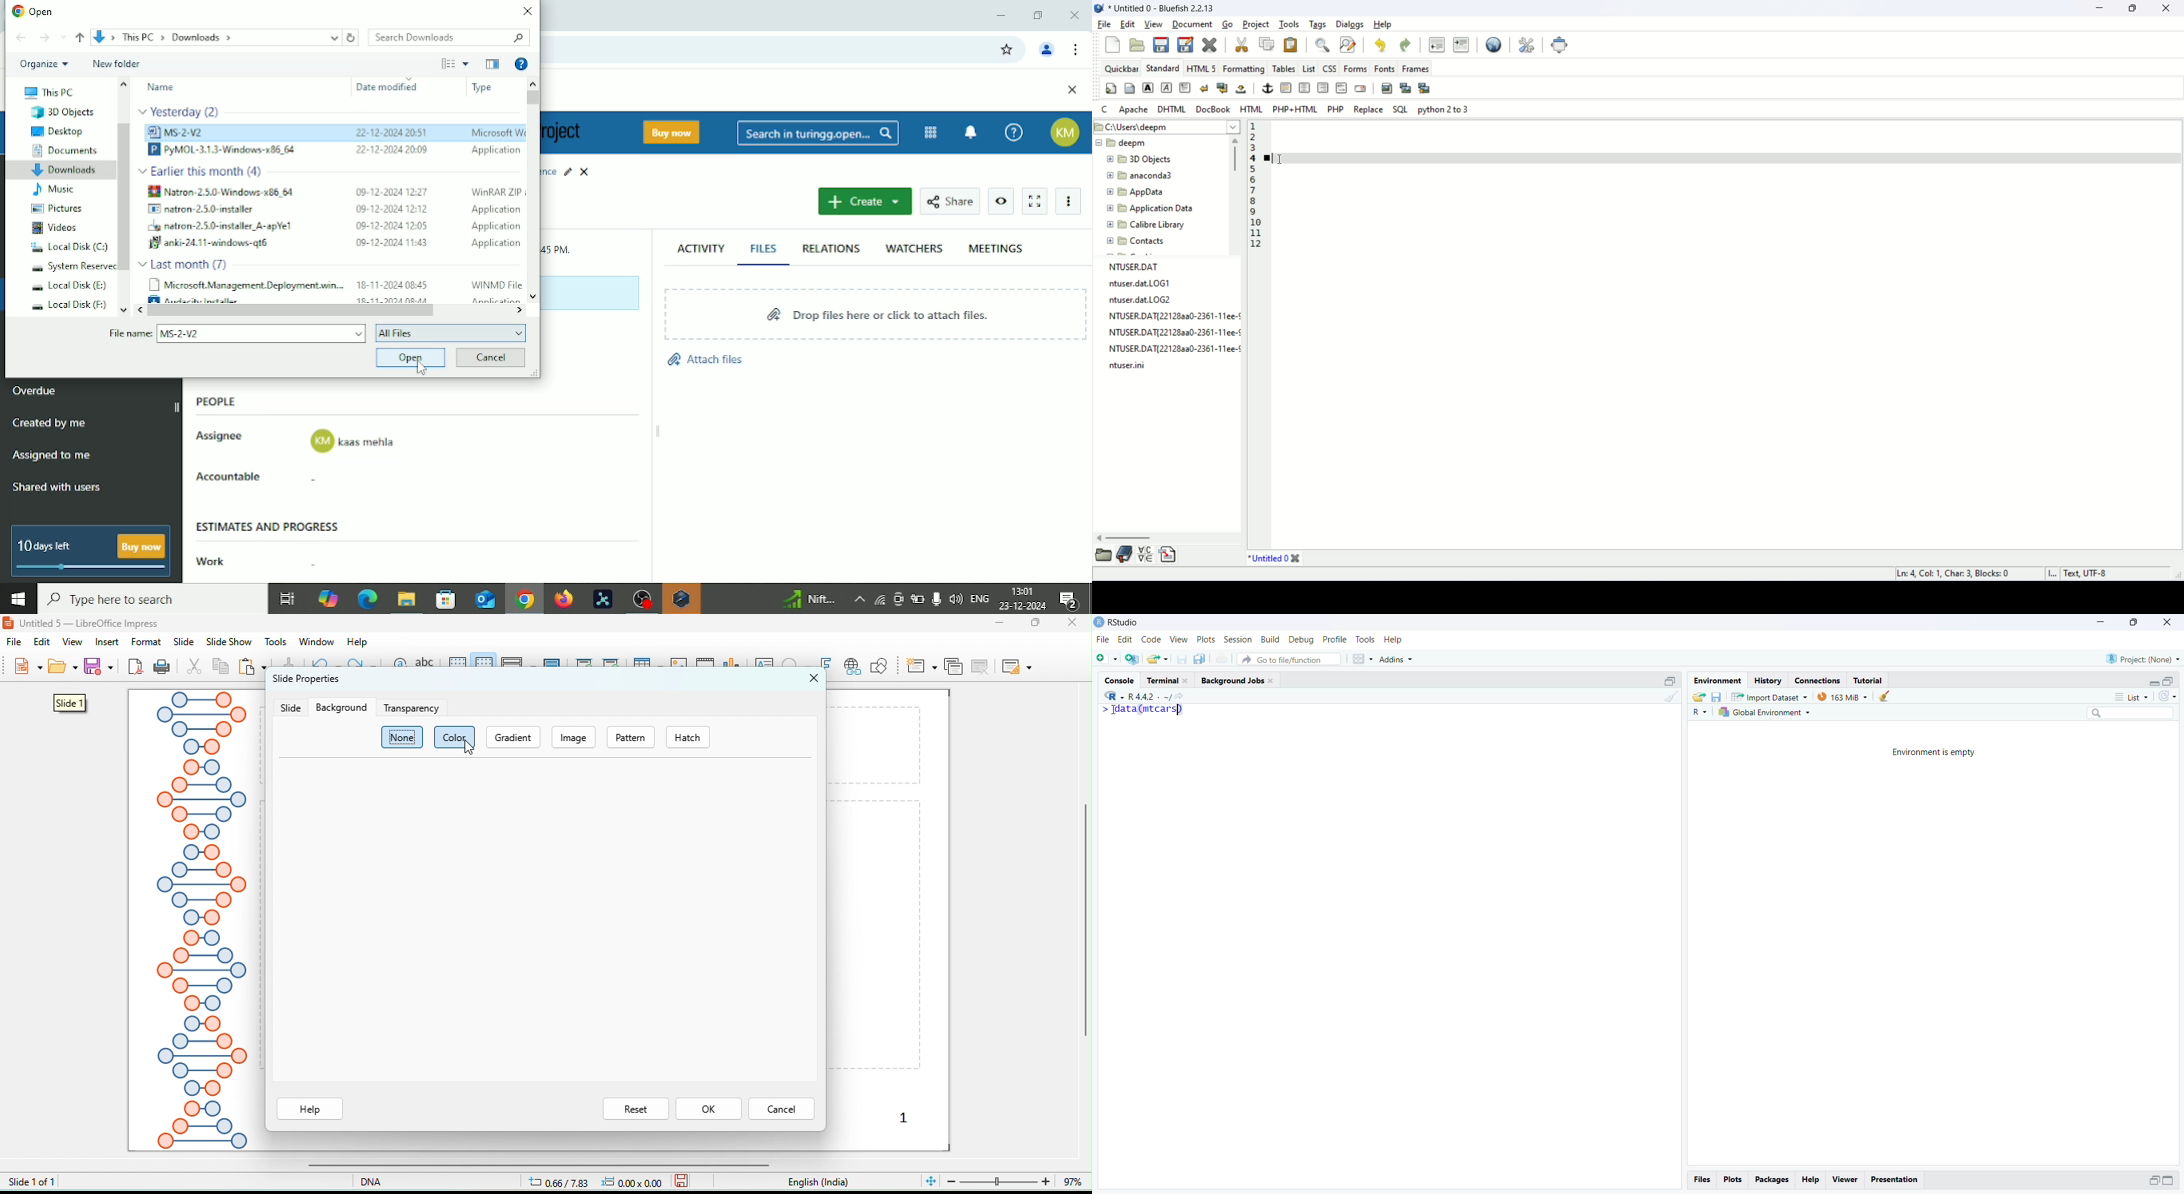 The height and width of the screenshot is (1204, 2184). Describe the element at coordinates (68, 248) in the screenshot. I see `Local disk (C:)` at that location.